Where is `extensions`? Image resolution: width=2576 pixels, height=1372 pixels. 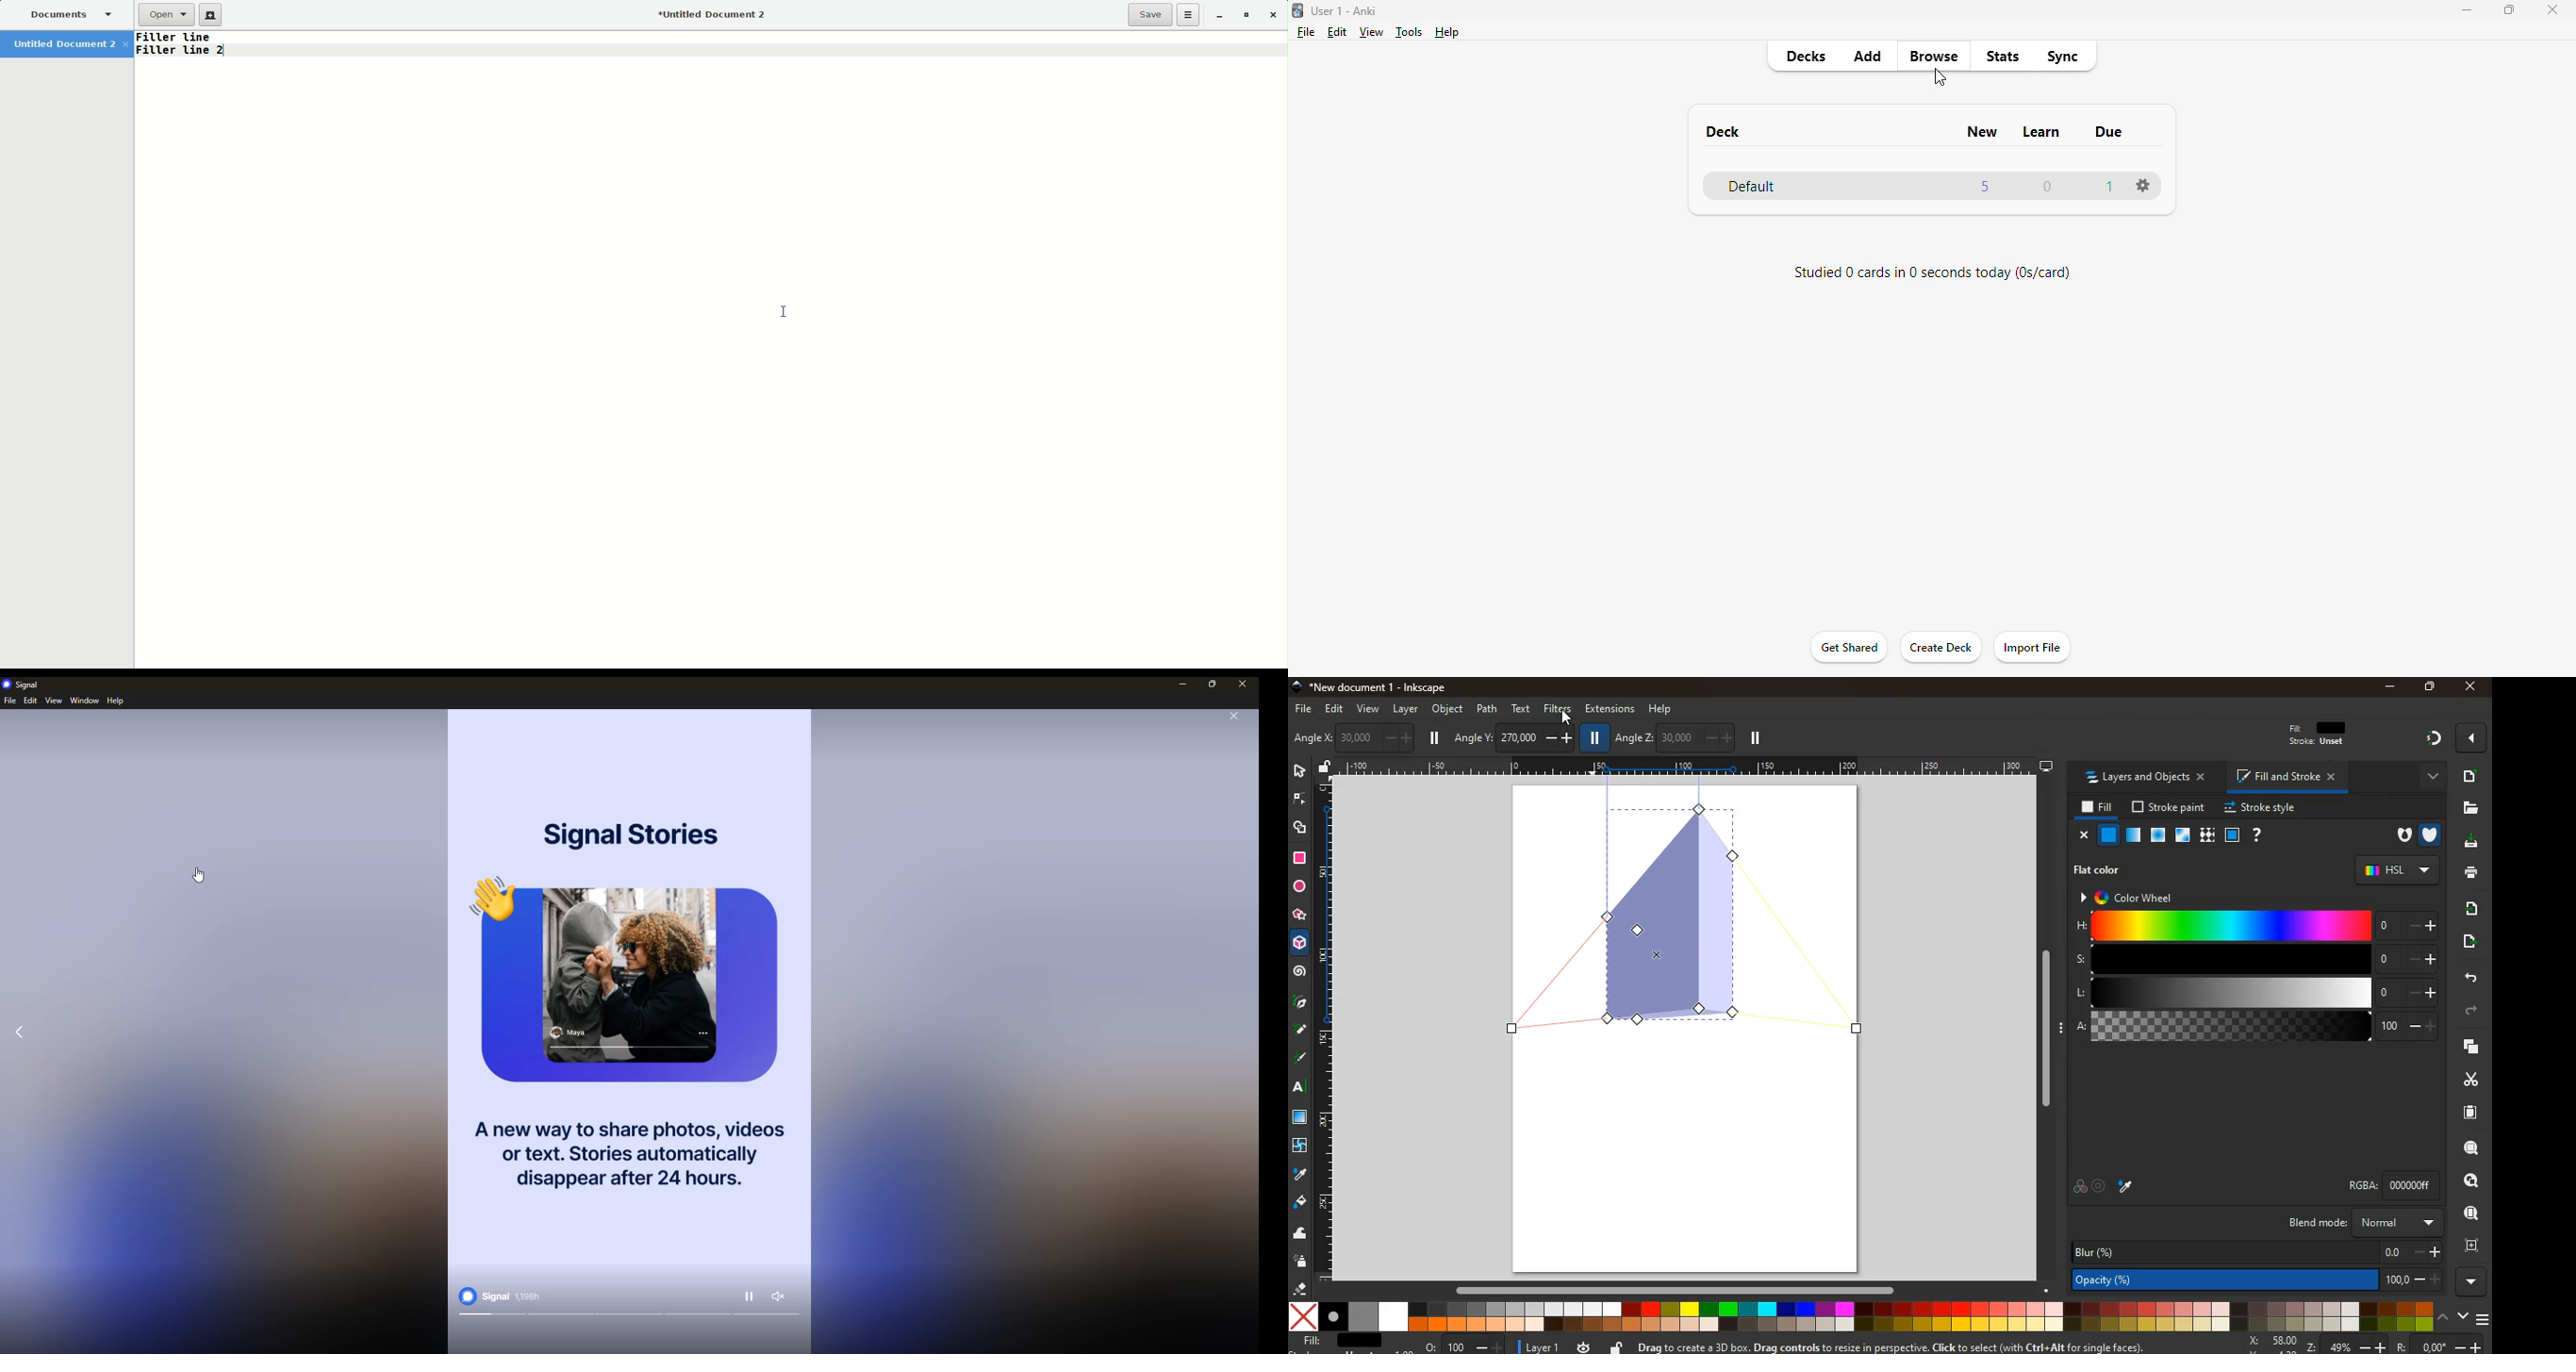 extensions is located at coordinates (1609, 709).